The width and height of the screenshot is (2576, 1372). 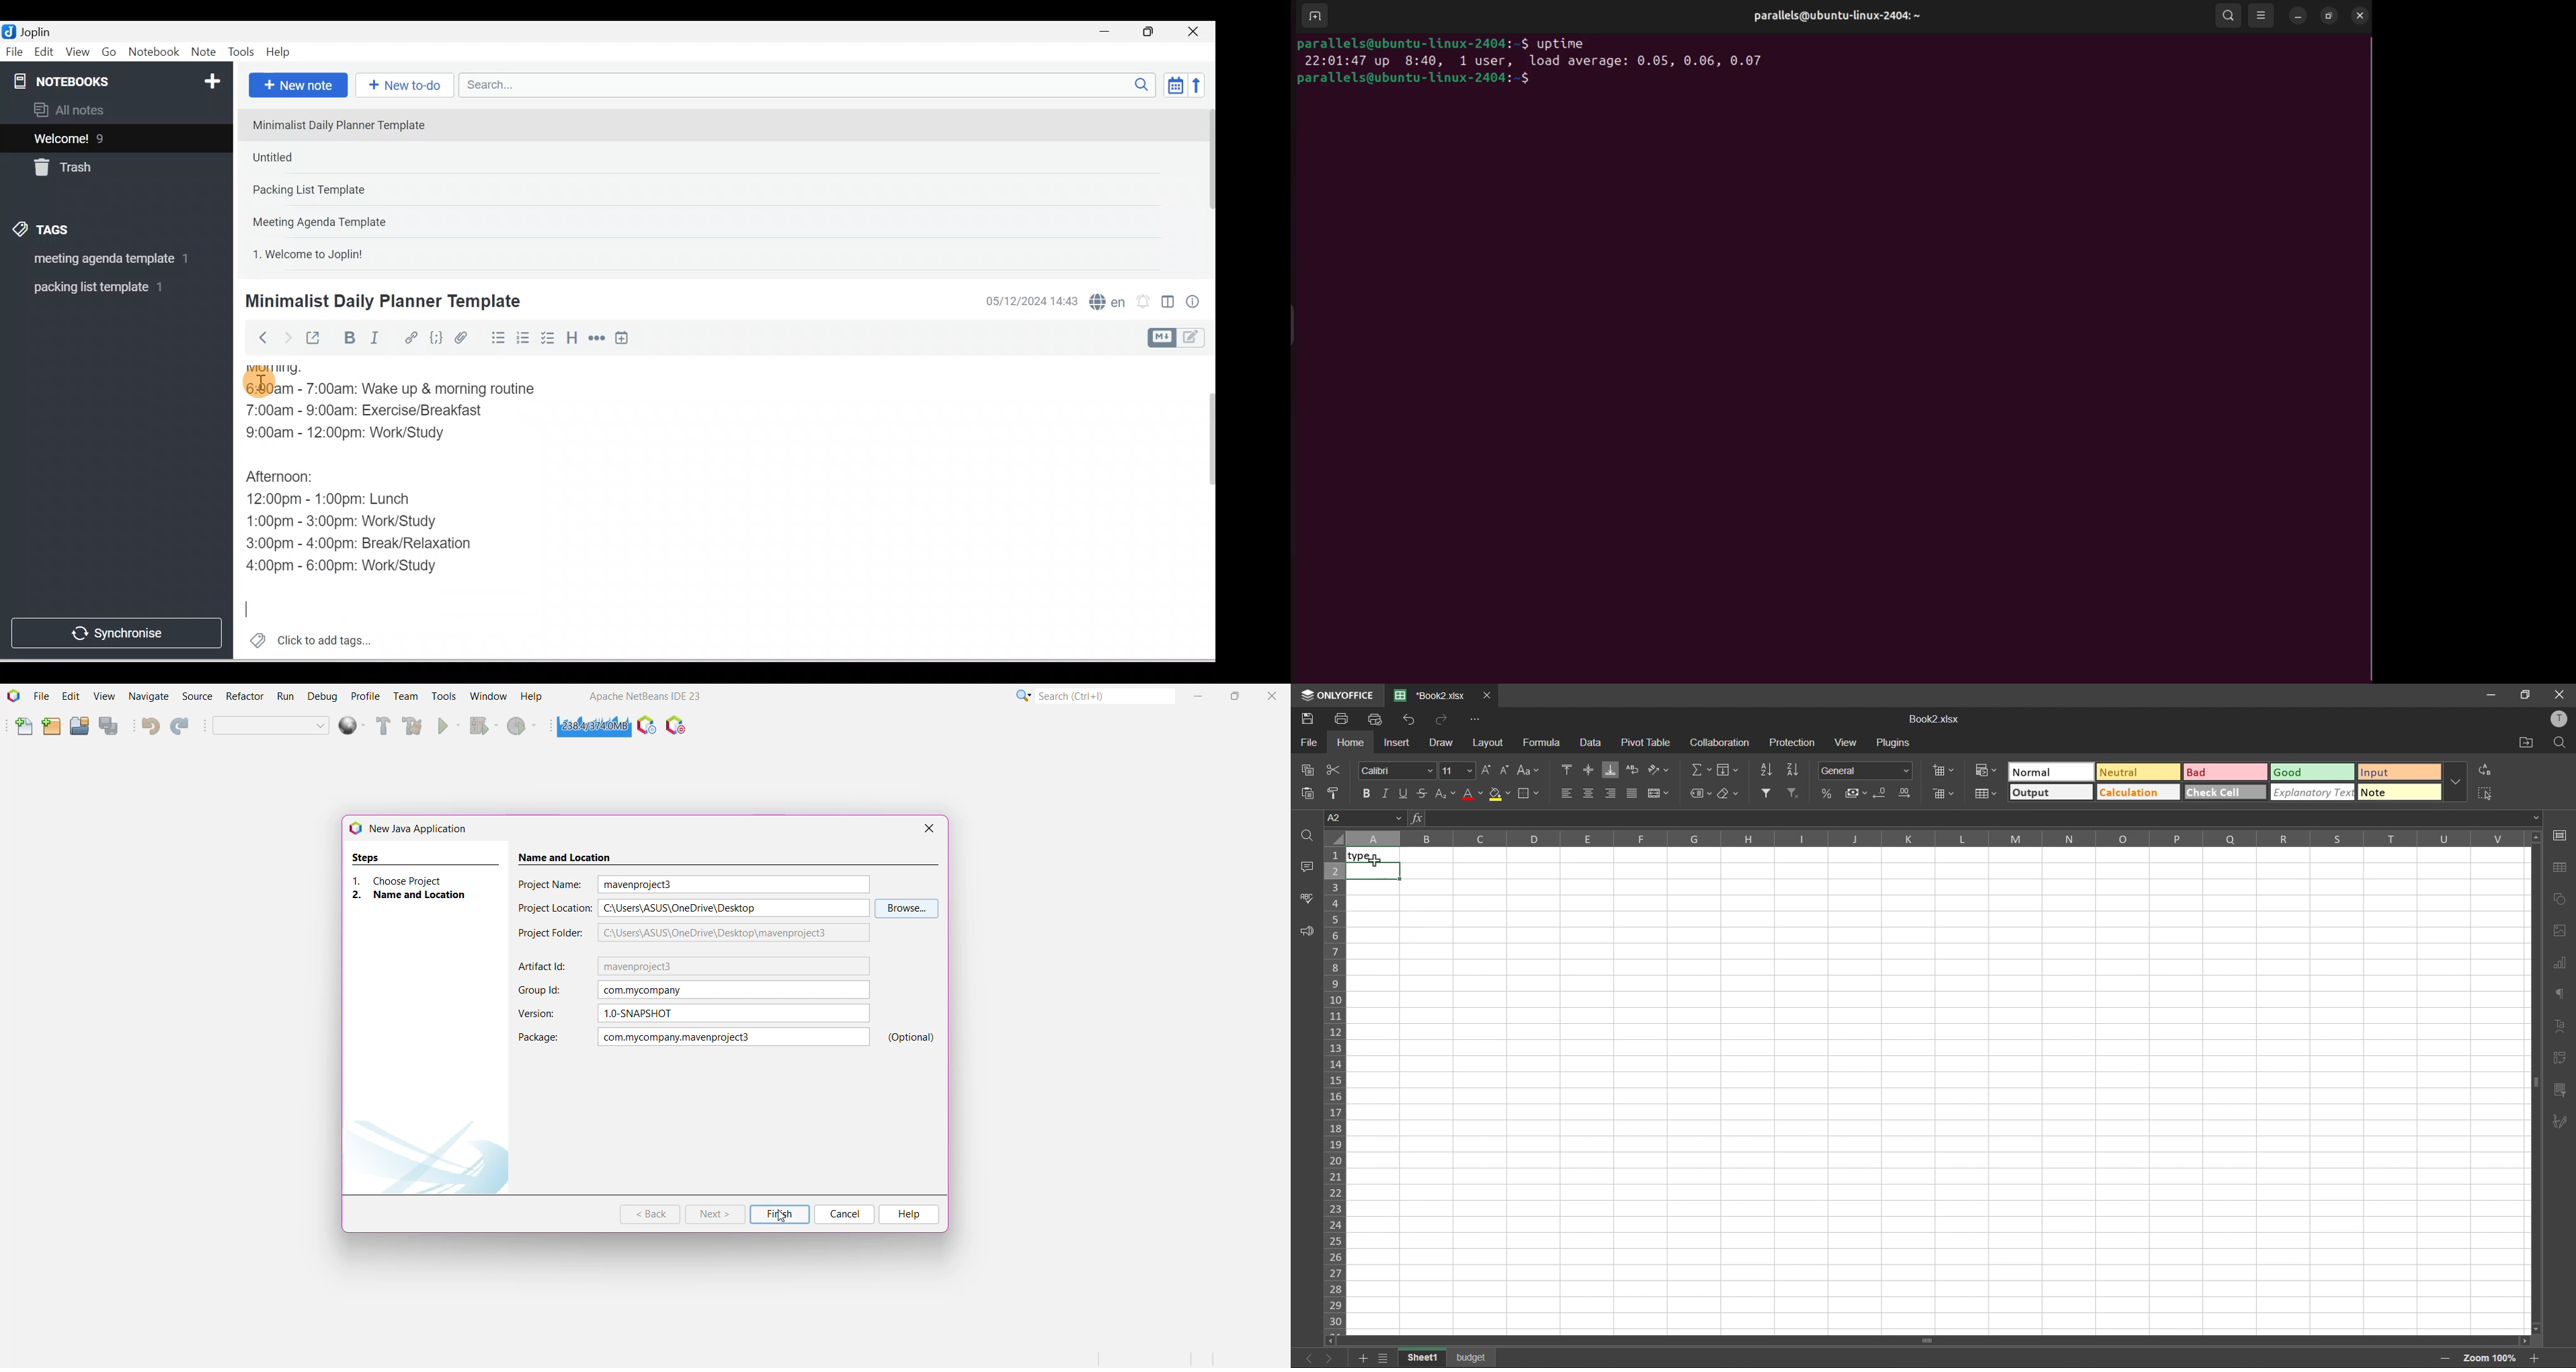 I want to click on signature, so click(x=2560, y=1122).